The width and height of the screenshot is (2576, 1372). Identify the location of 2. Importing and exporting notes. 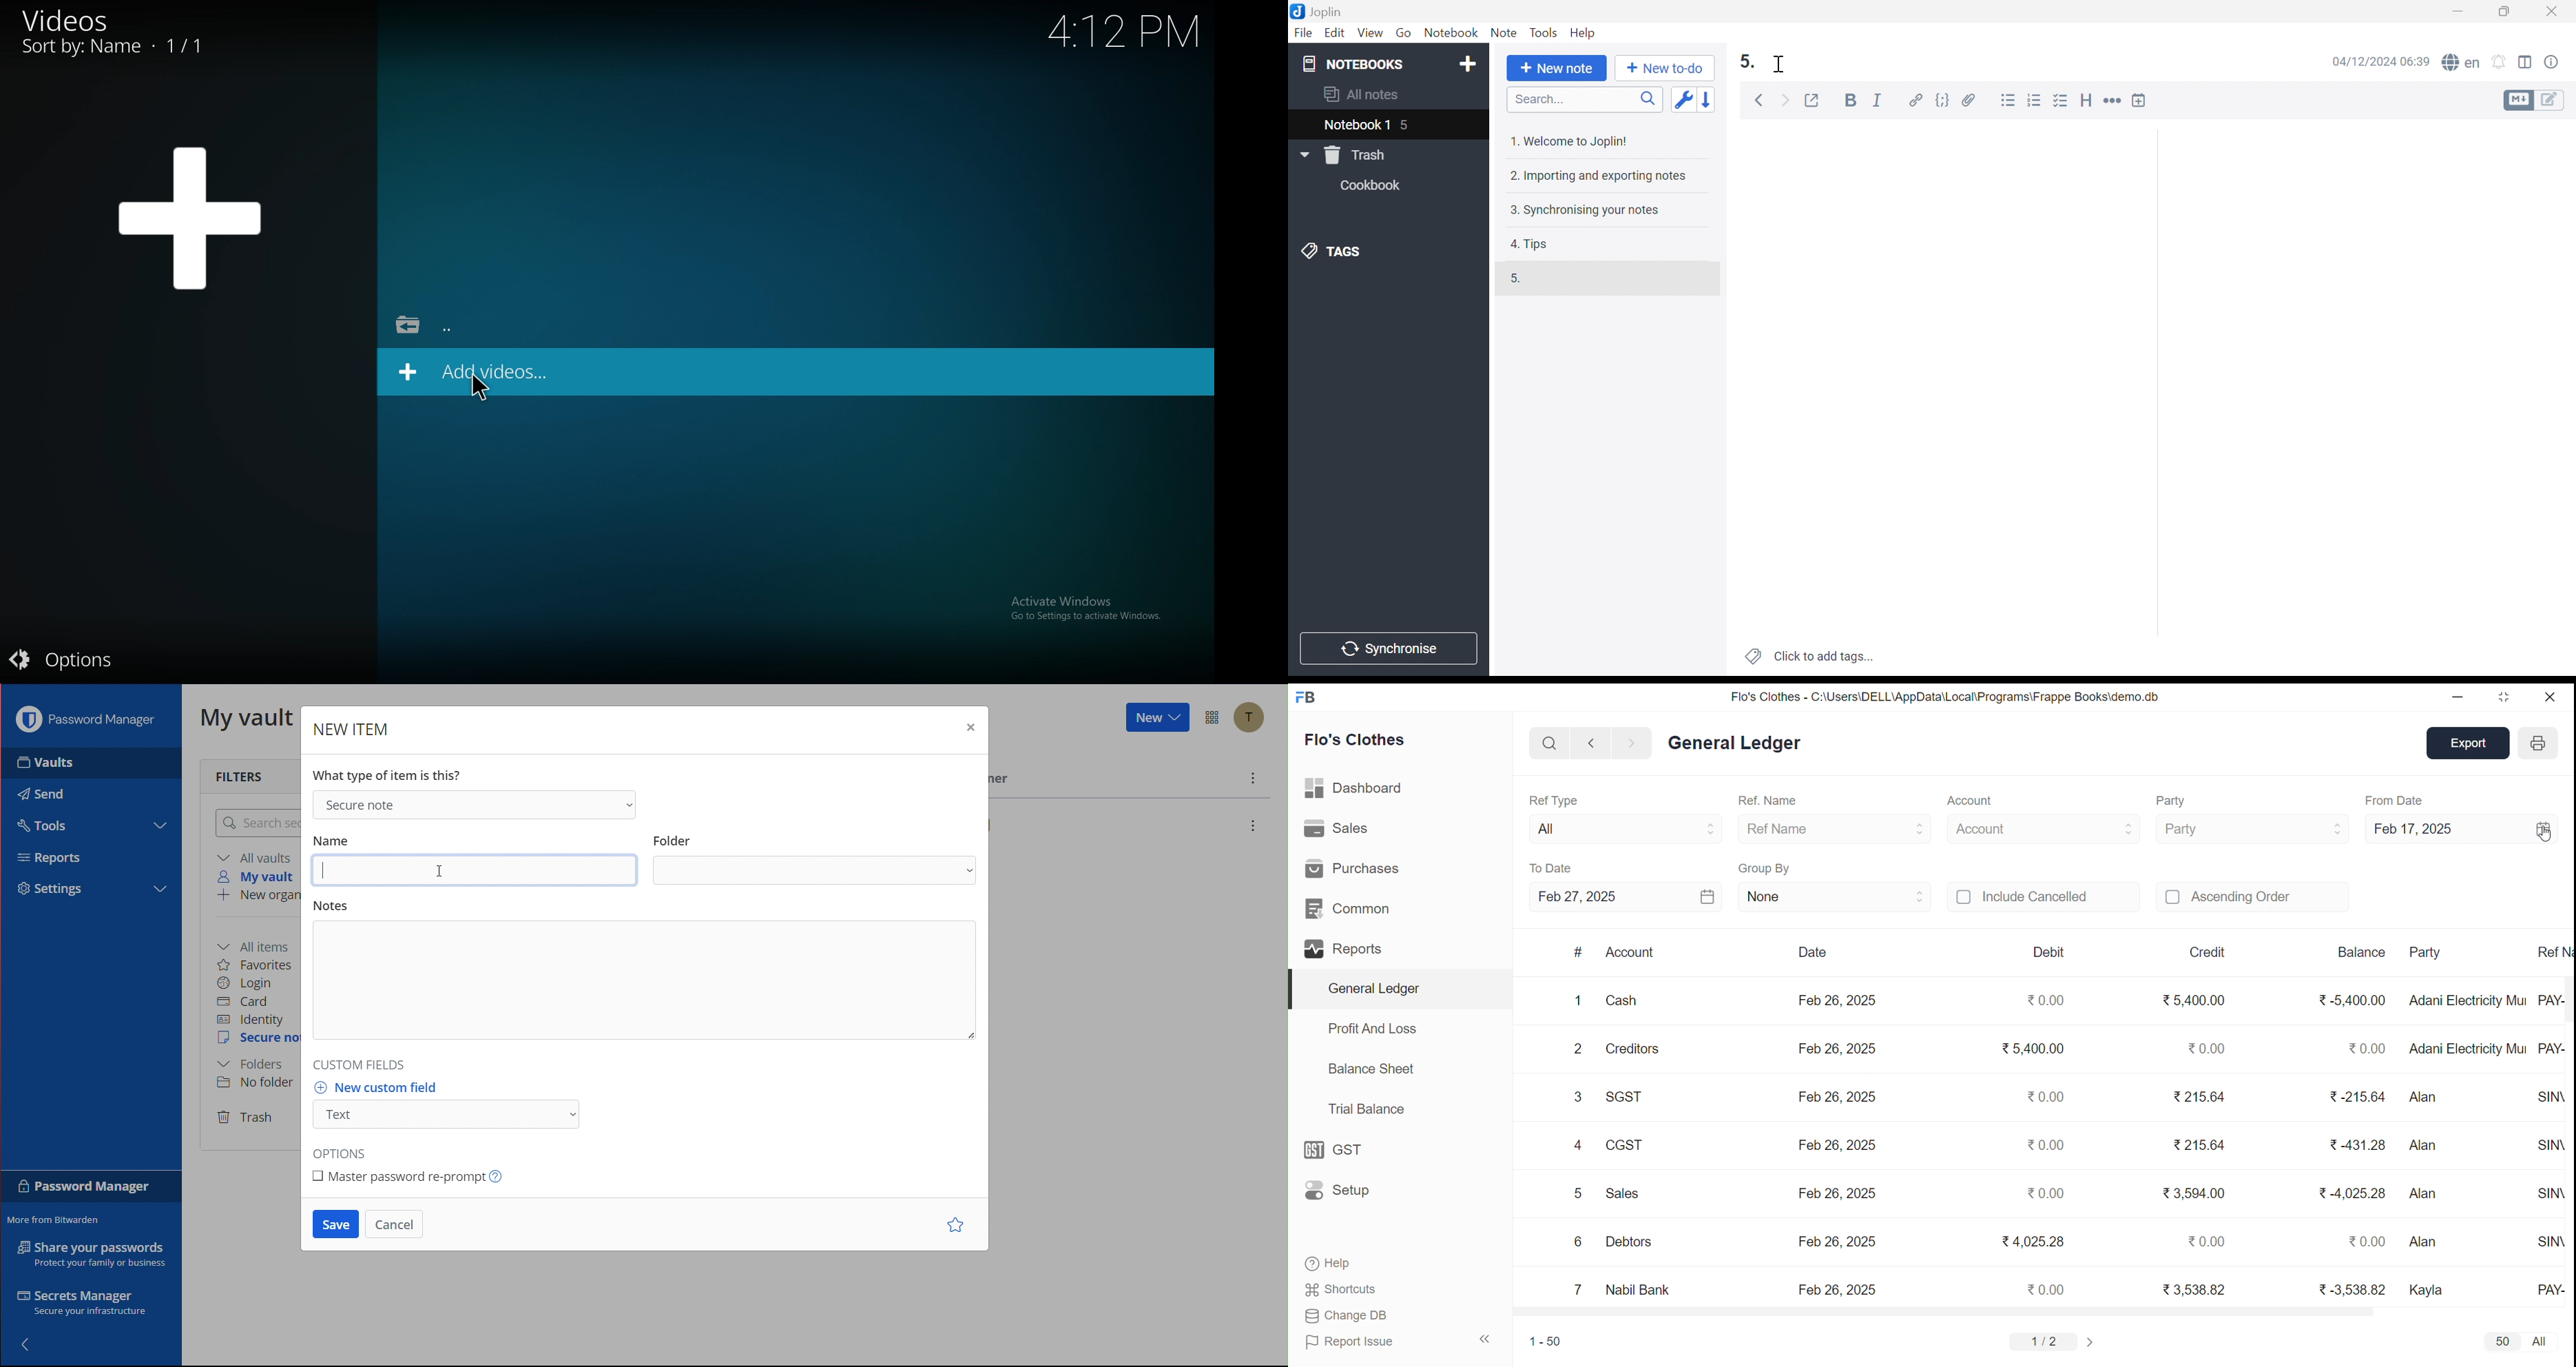
(1603, 176).